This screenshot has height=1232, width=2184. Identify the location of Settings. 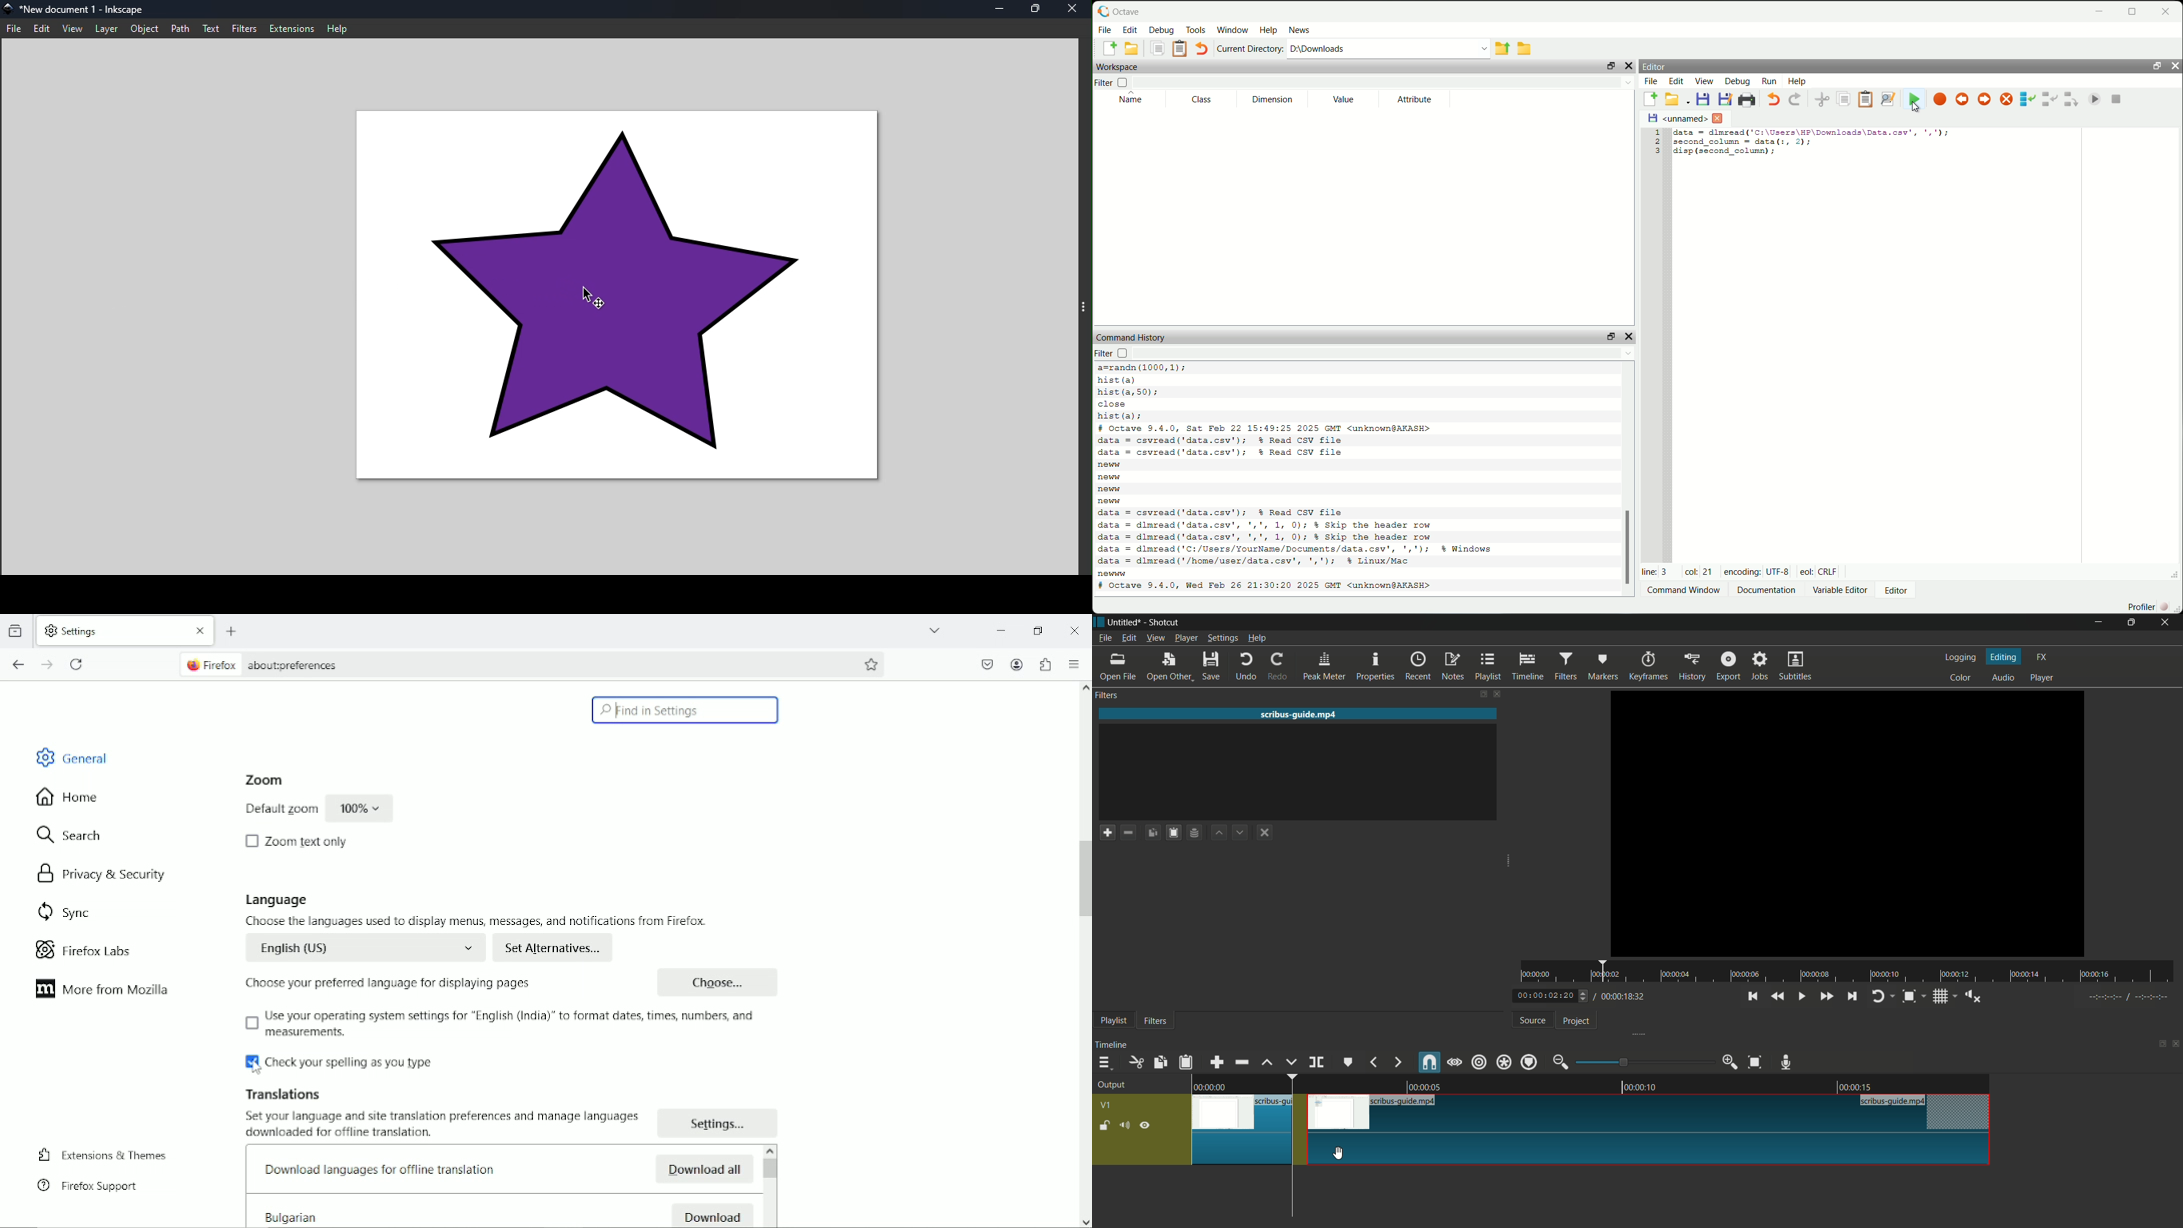
(724, 1124).